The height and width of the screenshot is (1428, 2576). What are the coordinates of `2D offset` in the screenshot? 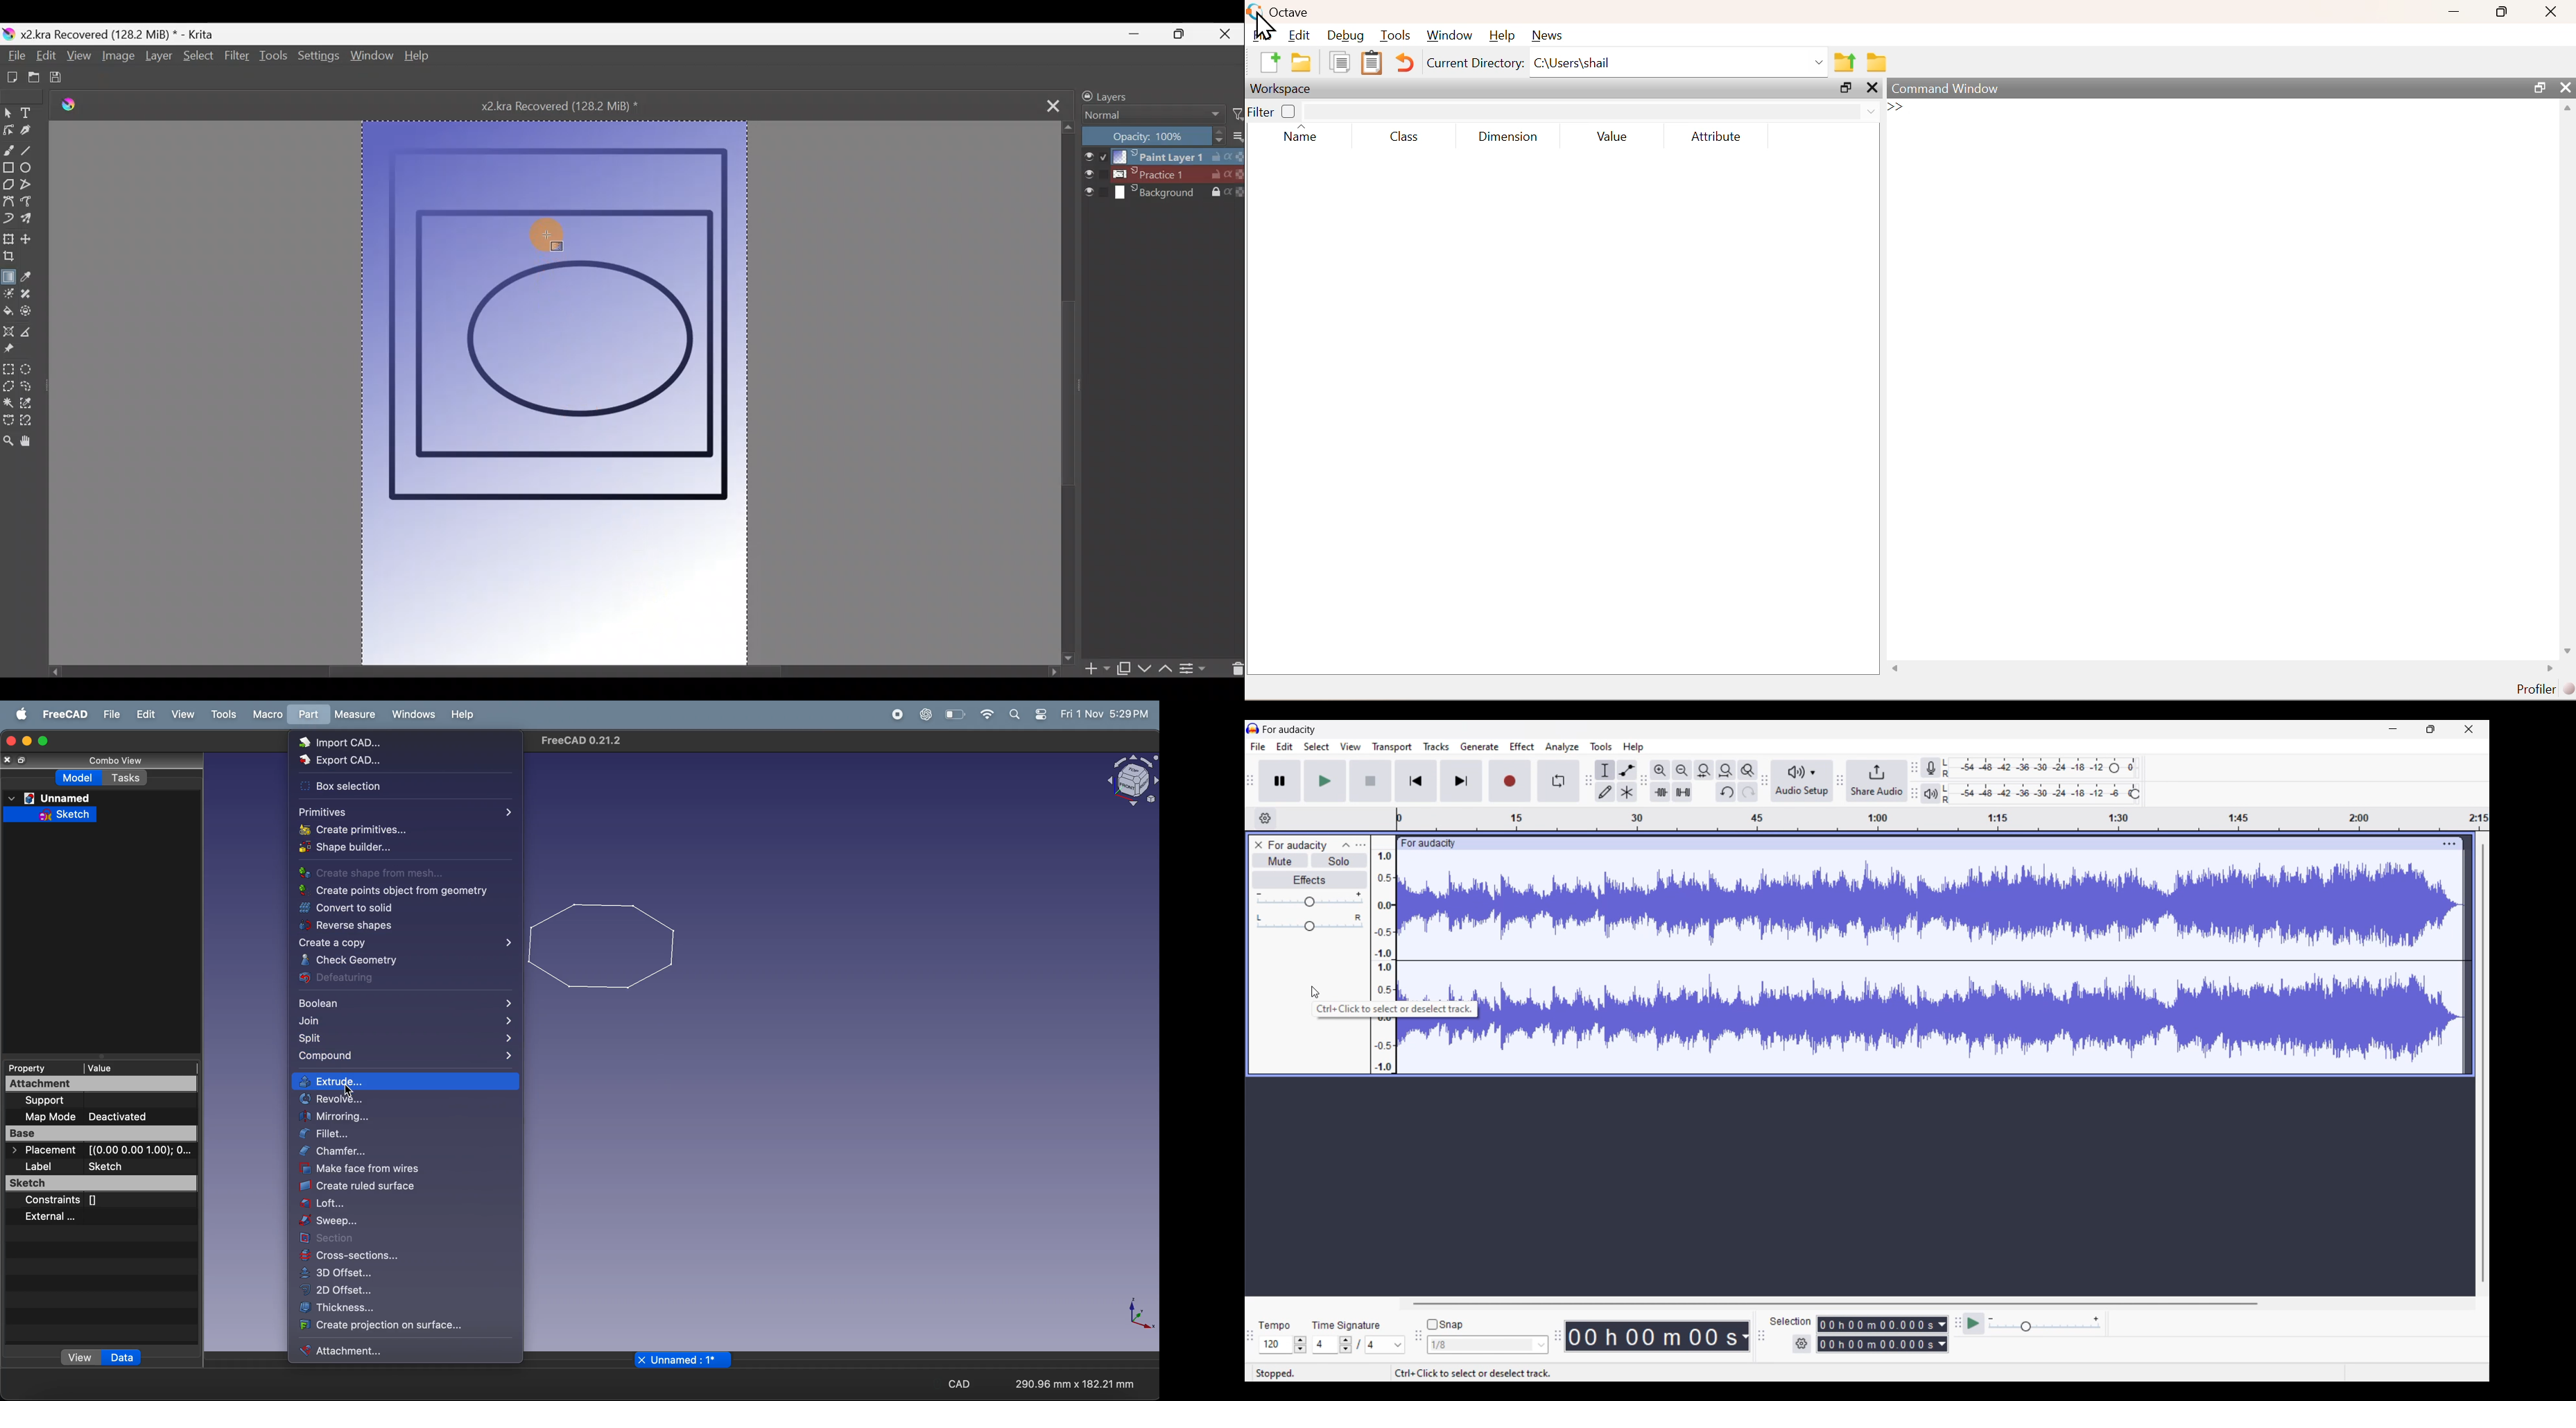 It's located at (406, 1291).